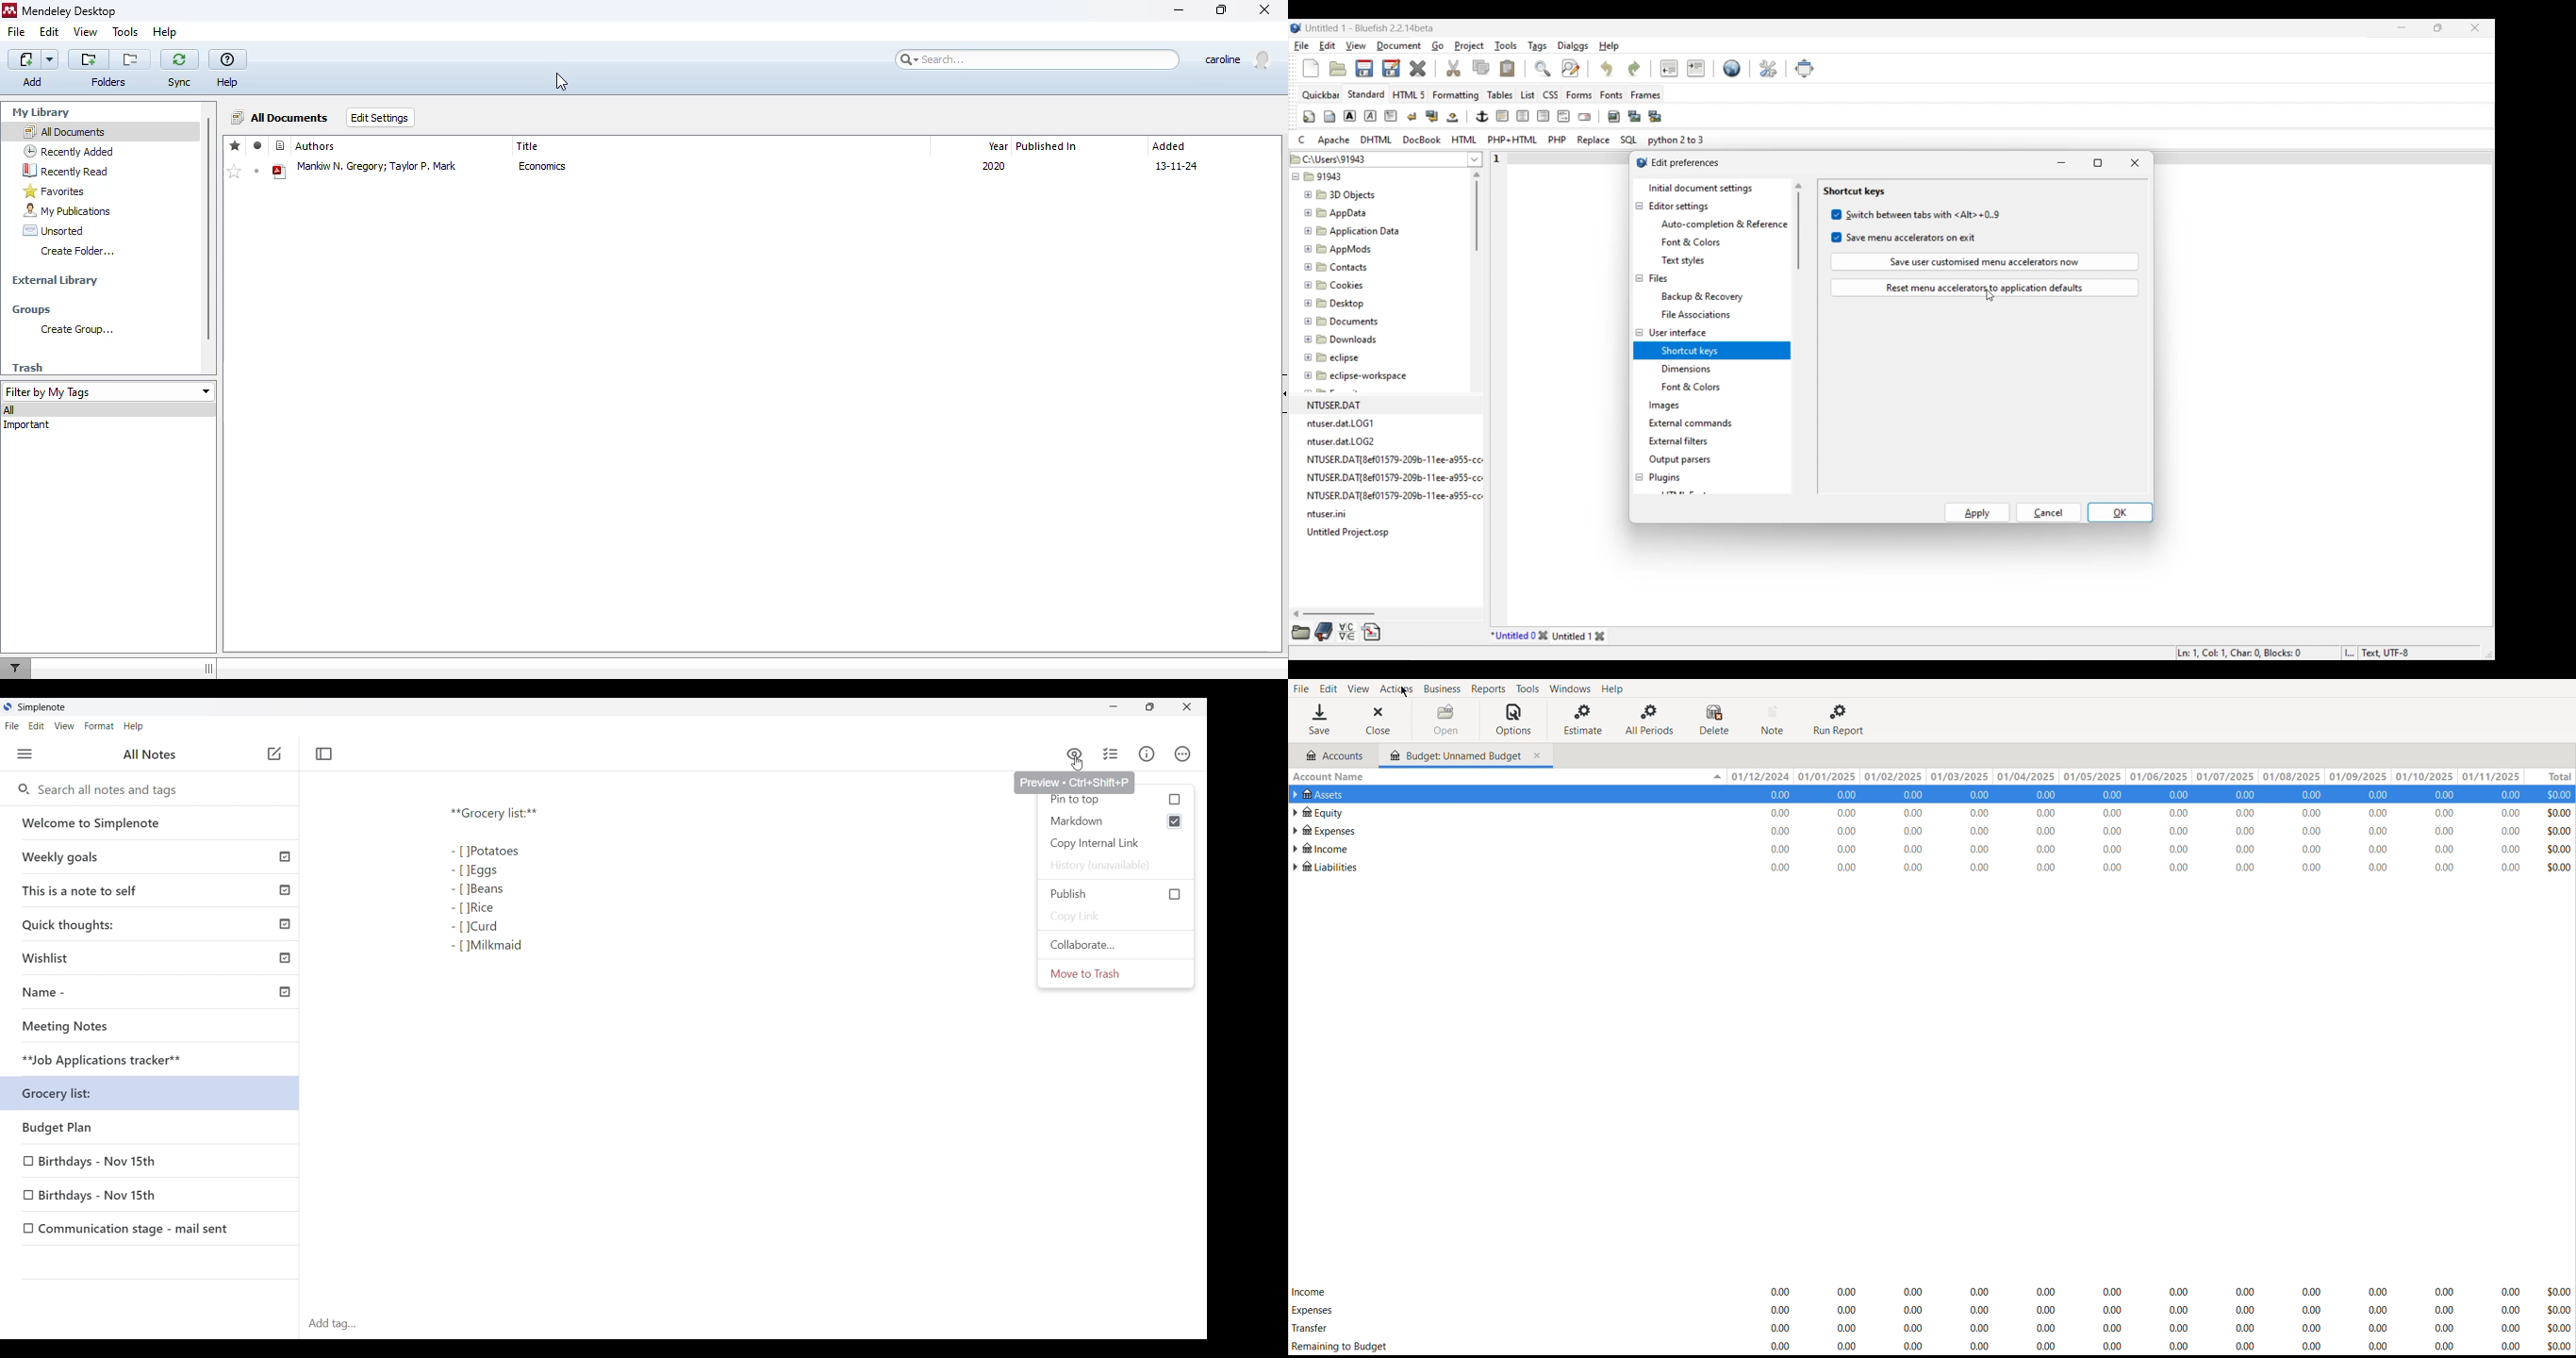 The height and width of the screenshot is (1372, 2576). I want to click on Format, so click(99, 726).